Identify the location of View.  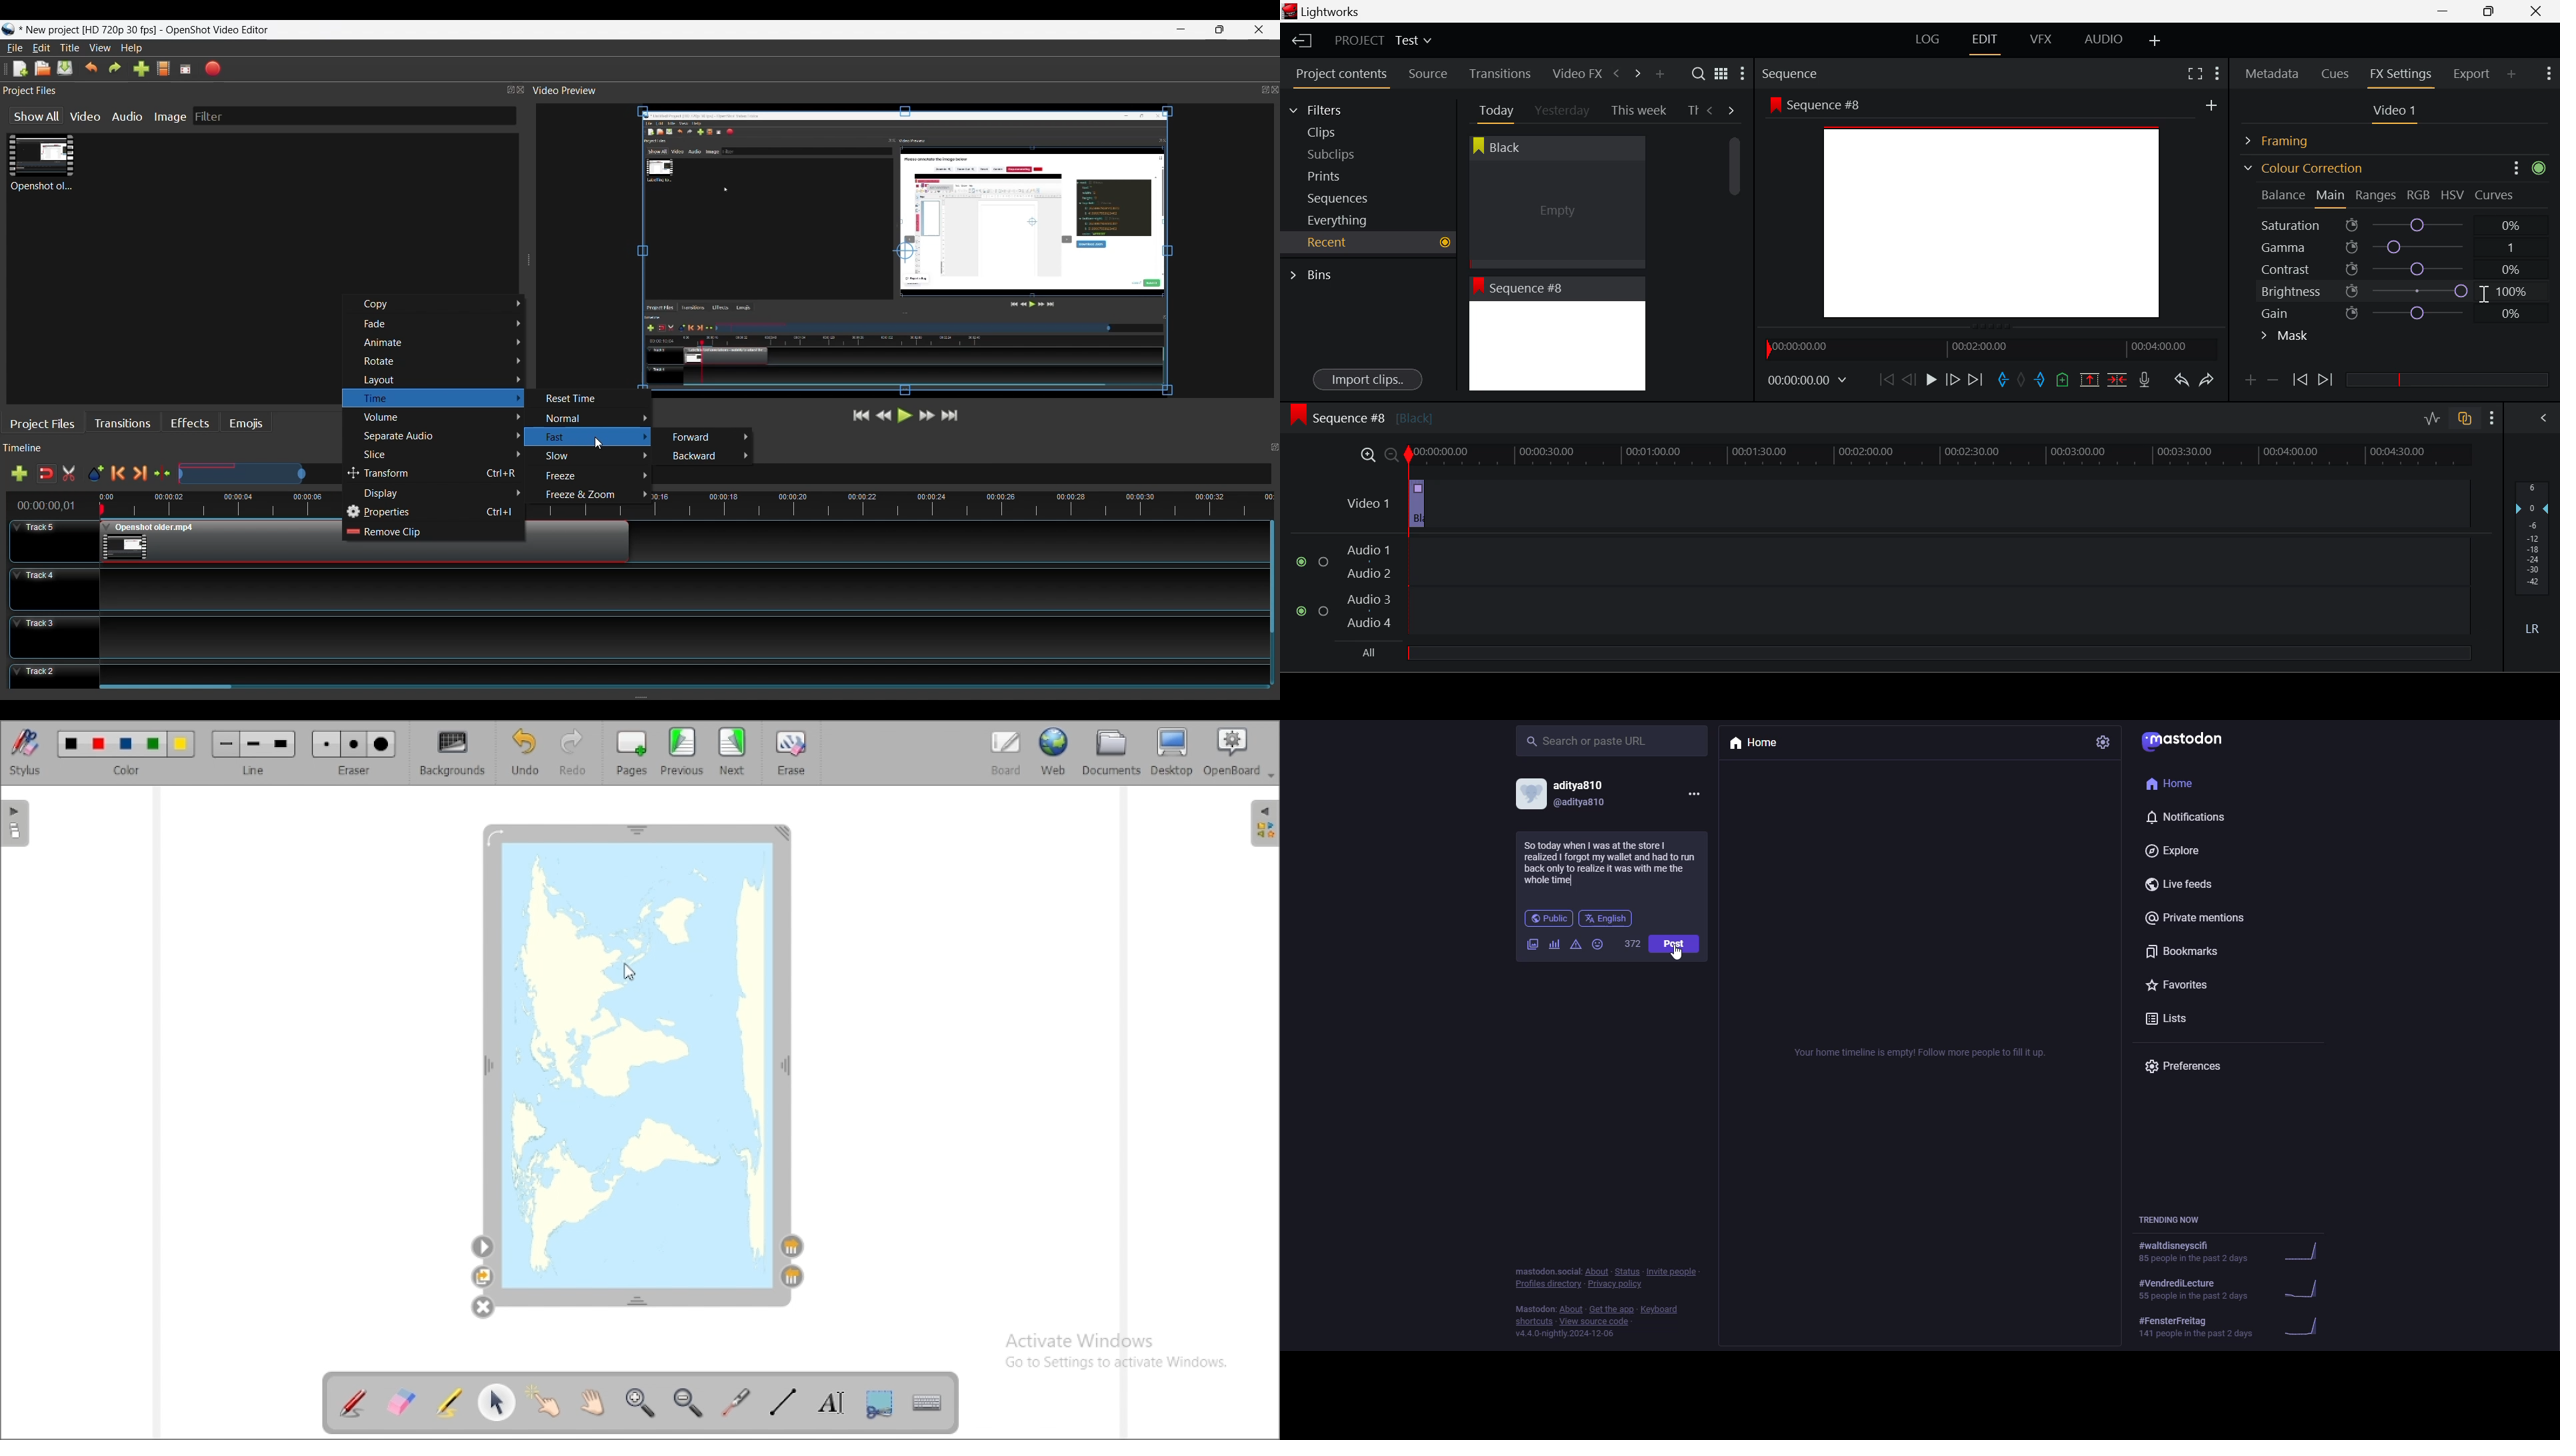
(99, 49).